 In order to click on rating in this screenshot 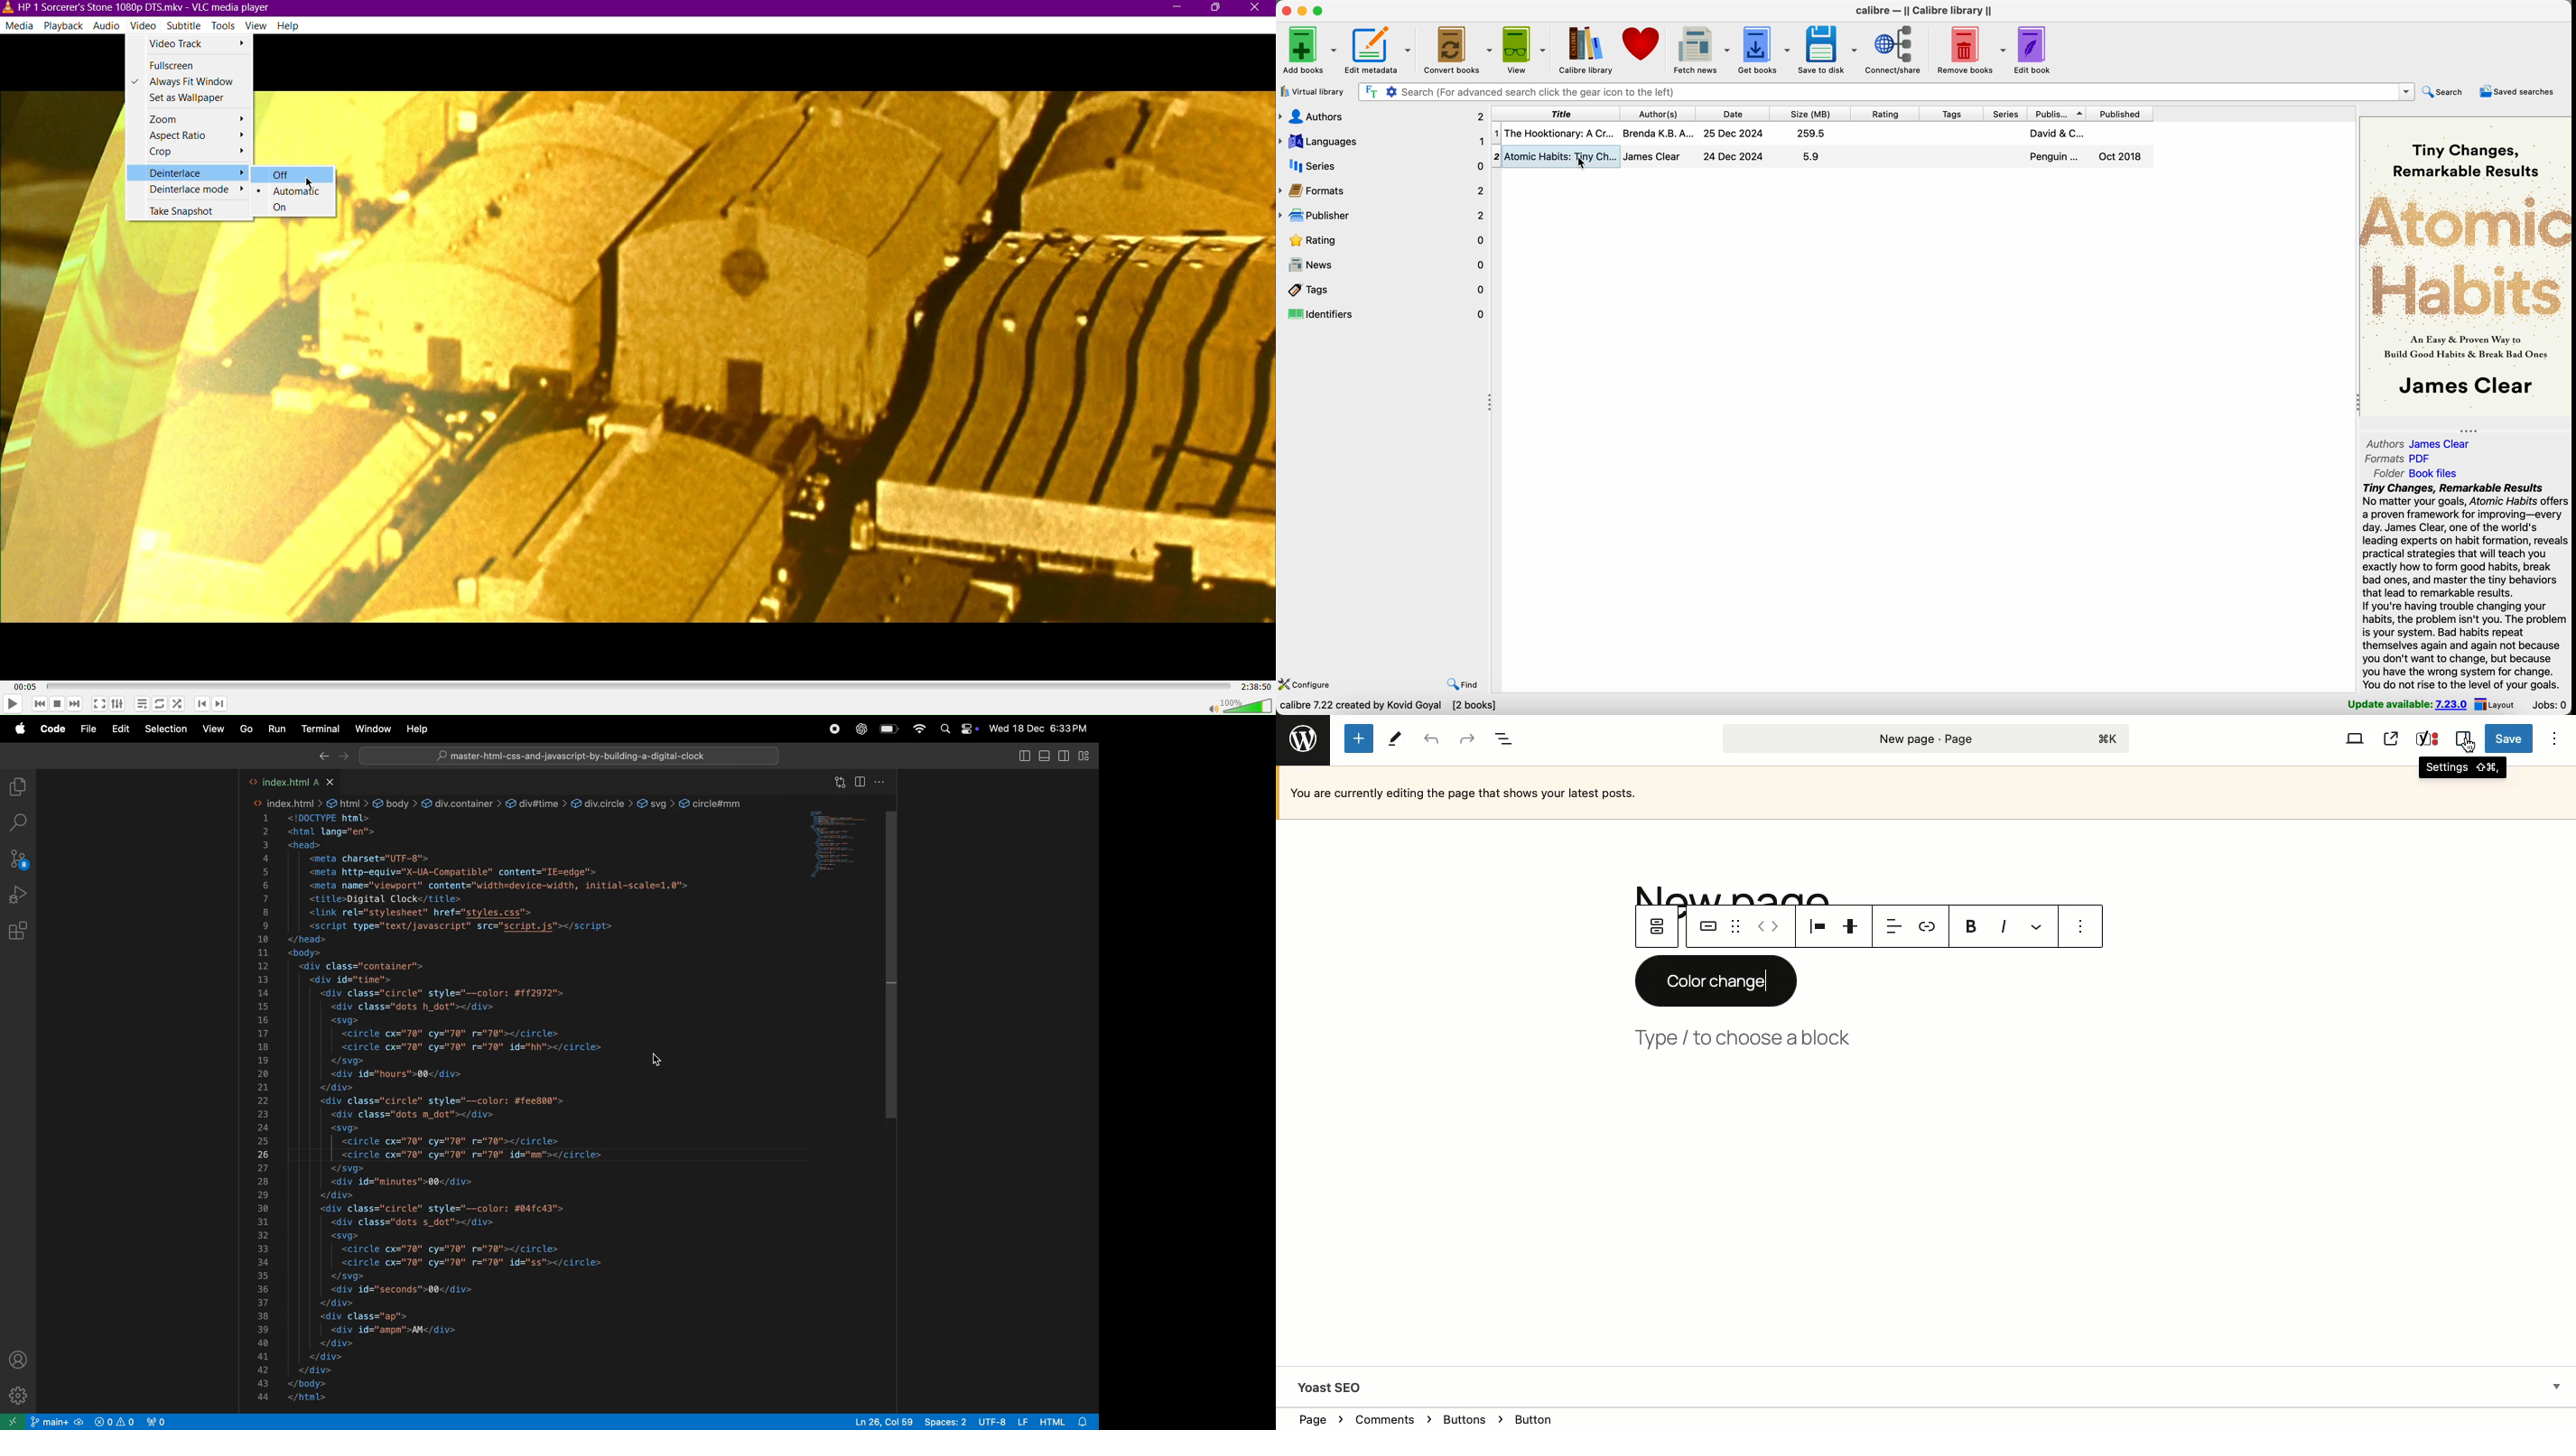, I will do `click(1884, 112)`.